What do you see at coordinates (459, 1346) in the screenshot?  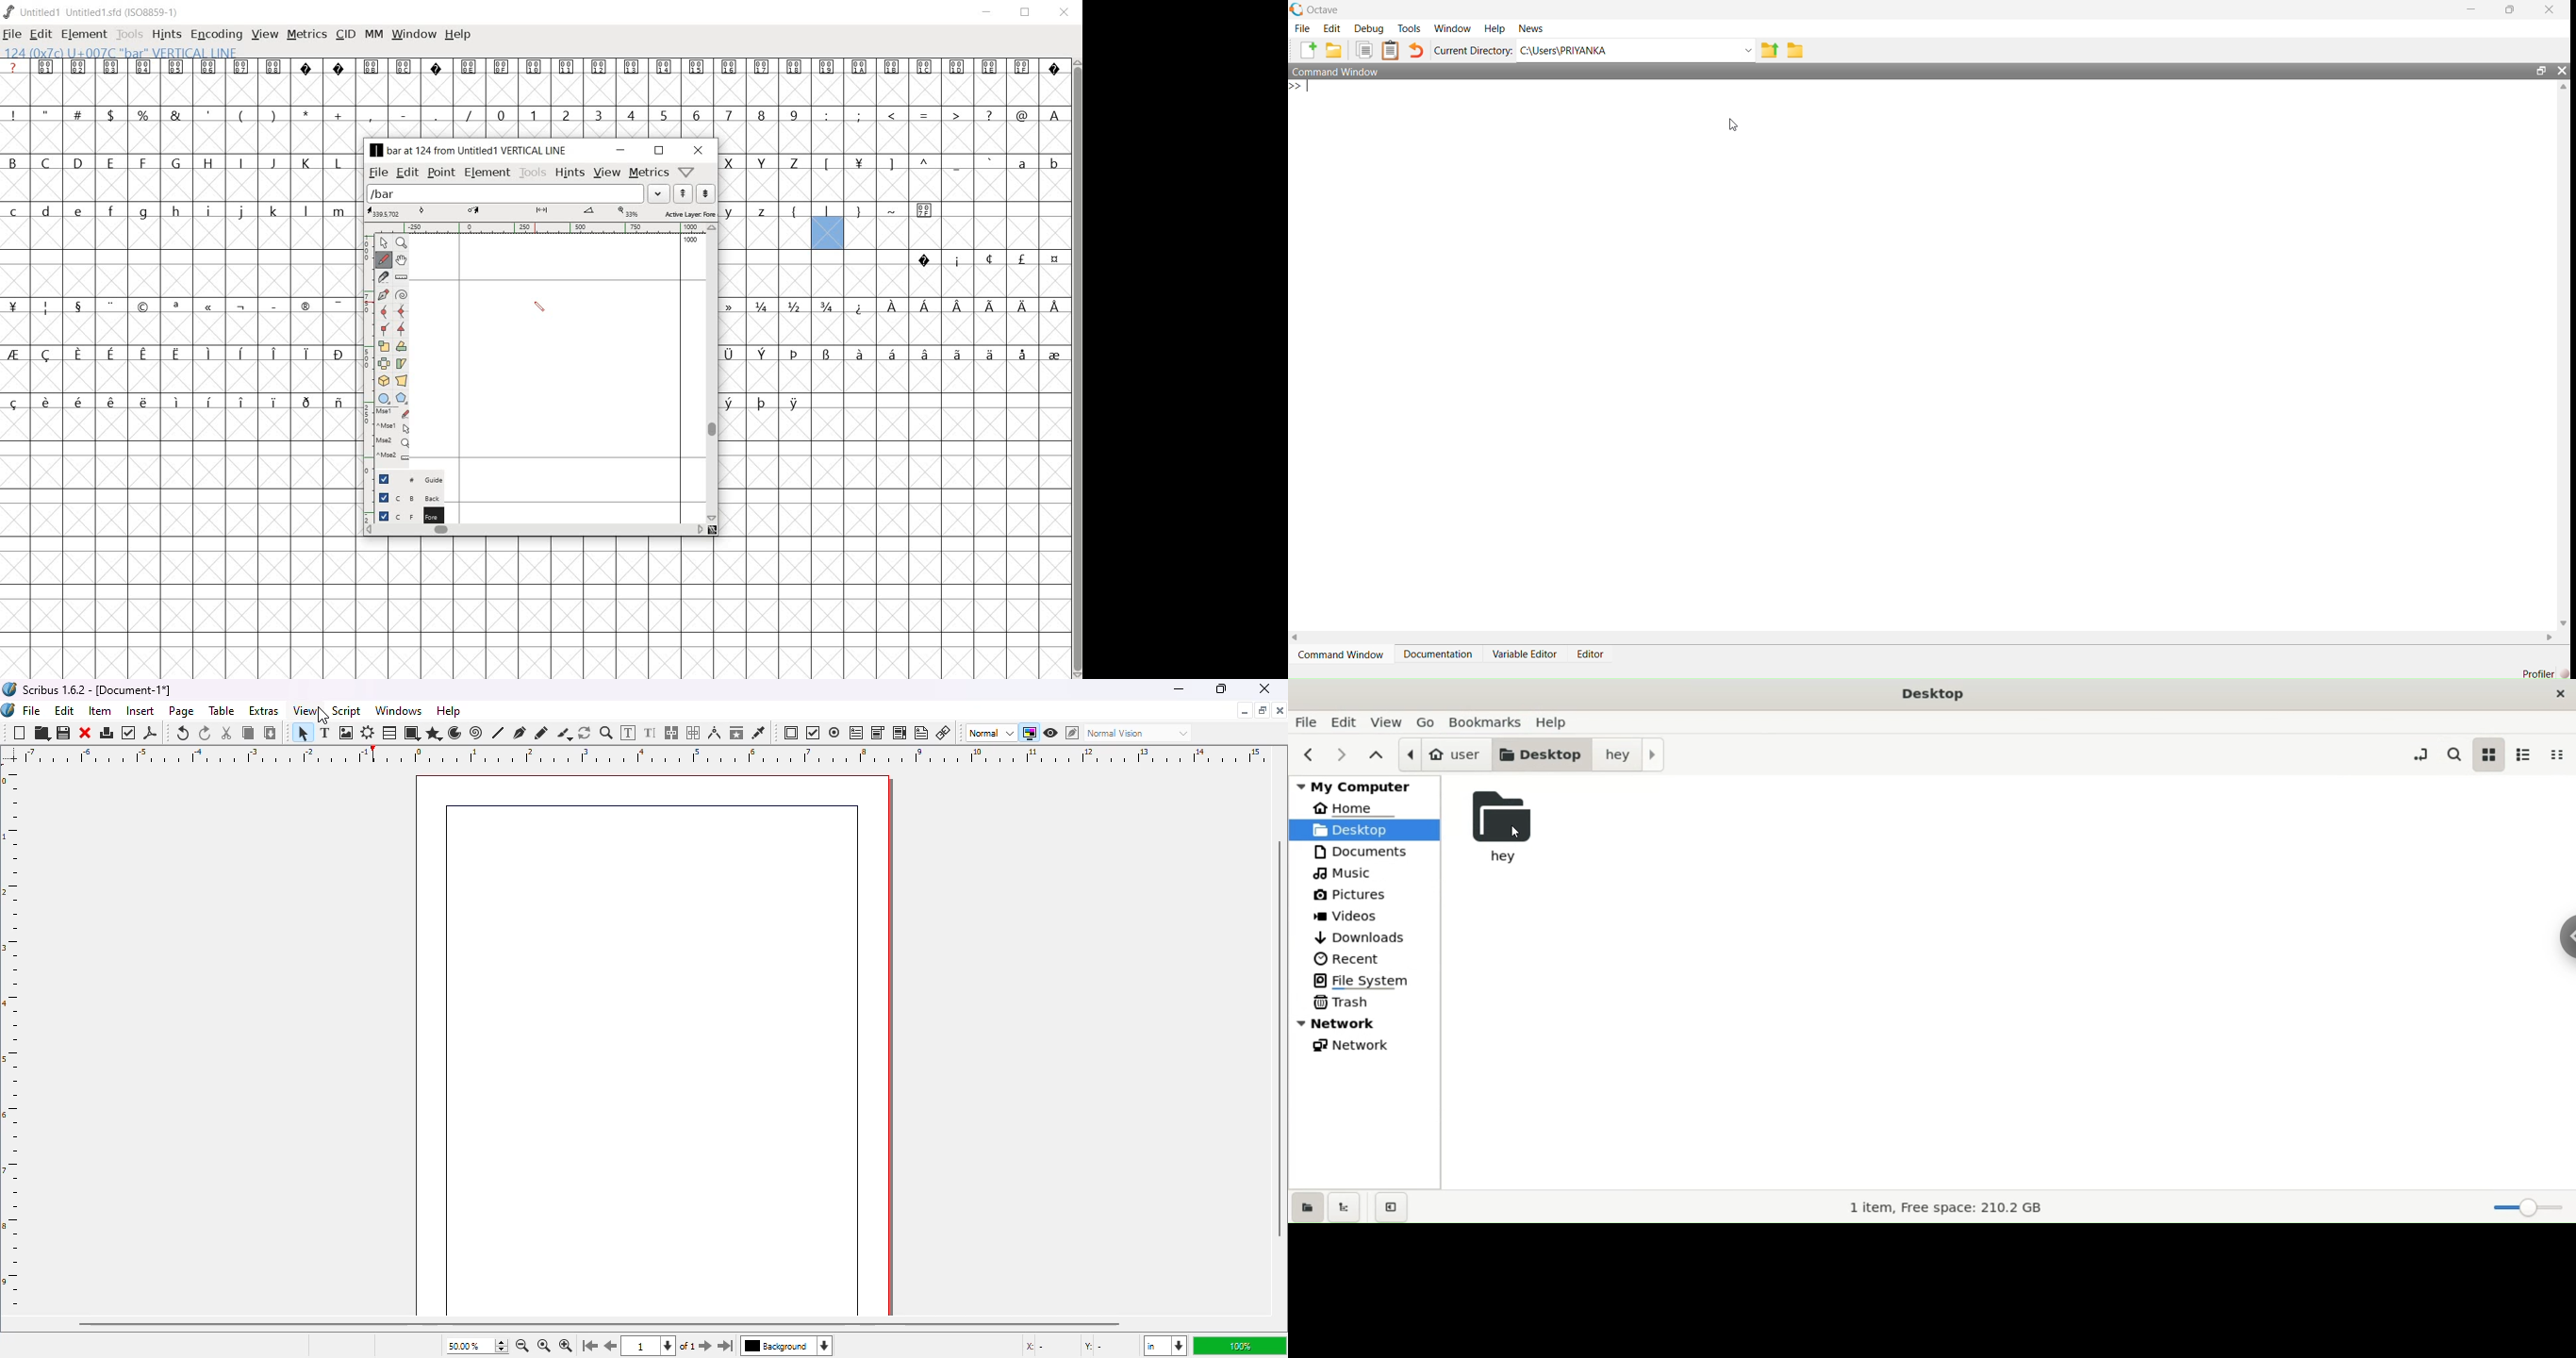 I see `50.00%` at bounding box center [459, 1346].